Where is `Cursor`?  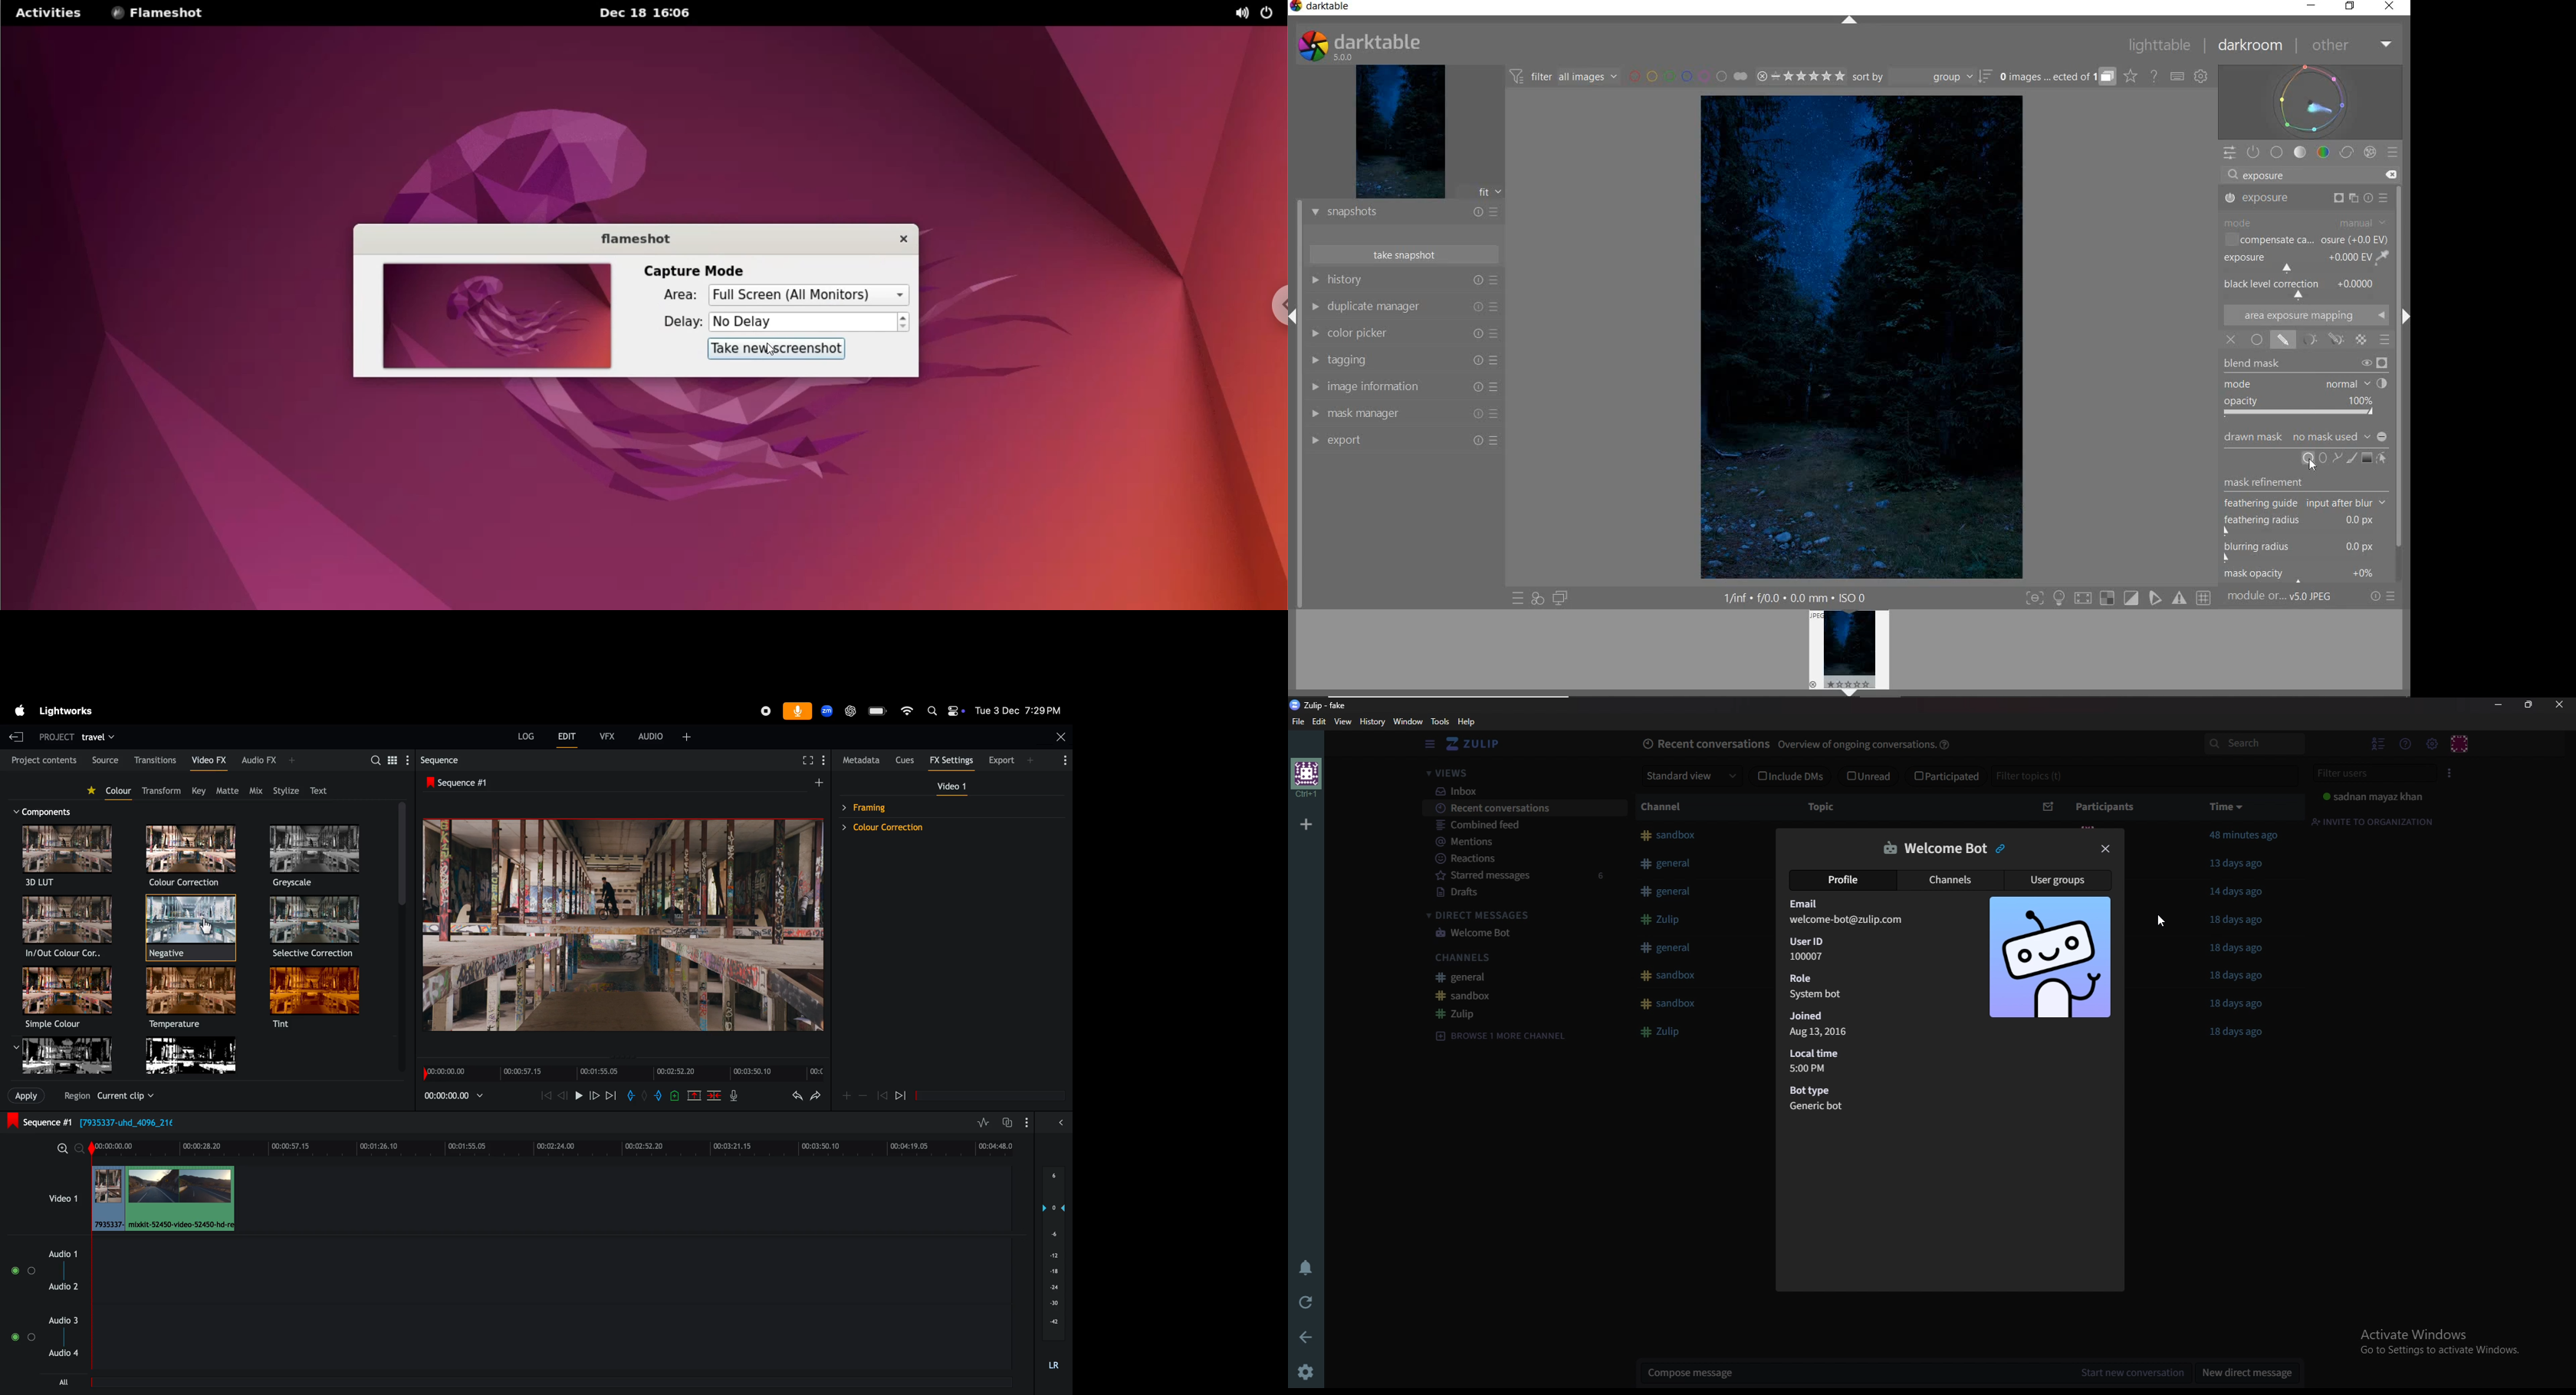 Cursor is located at coordinates (2314, 466).